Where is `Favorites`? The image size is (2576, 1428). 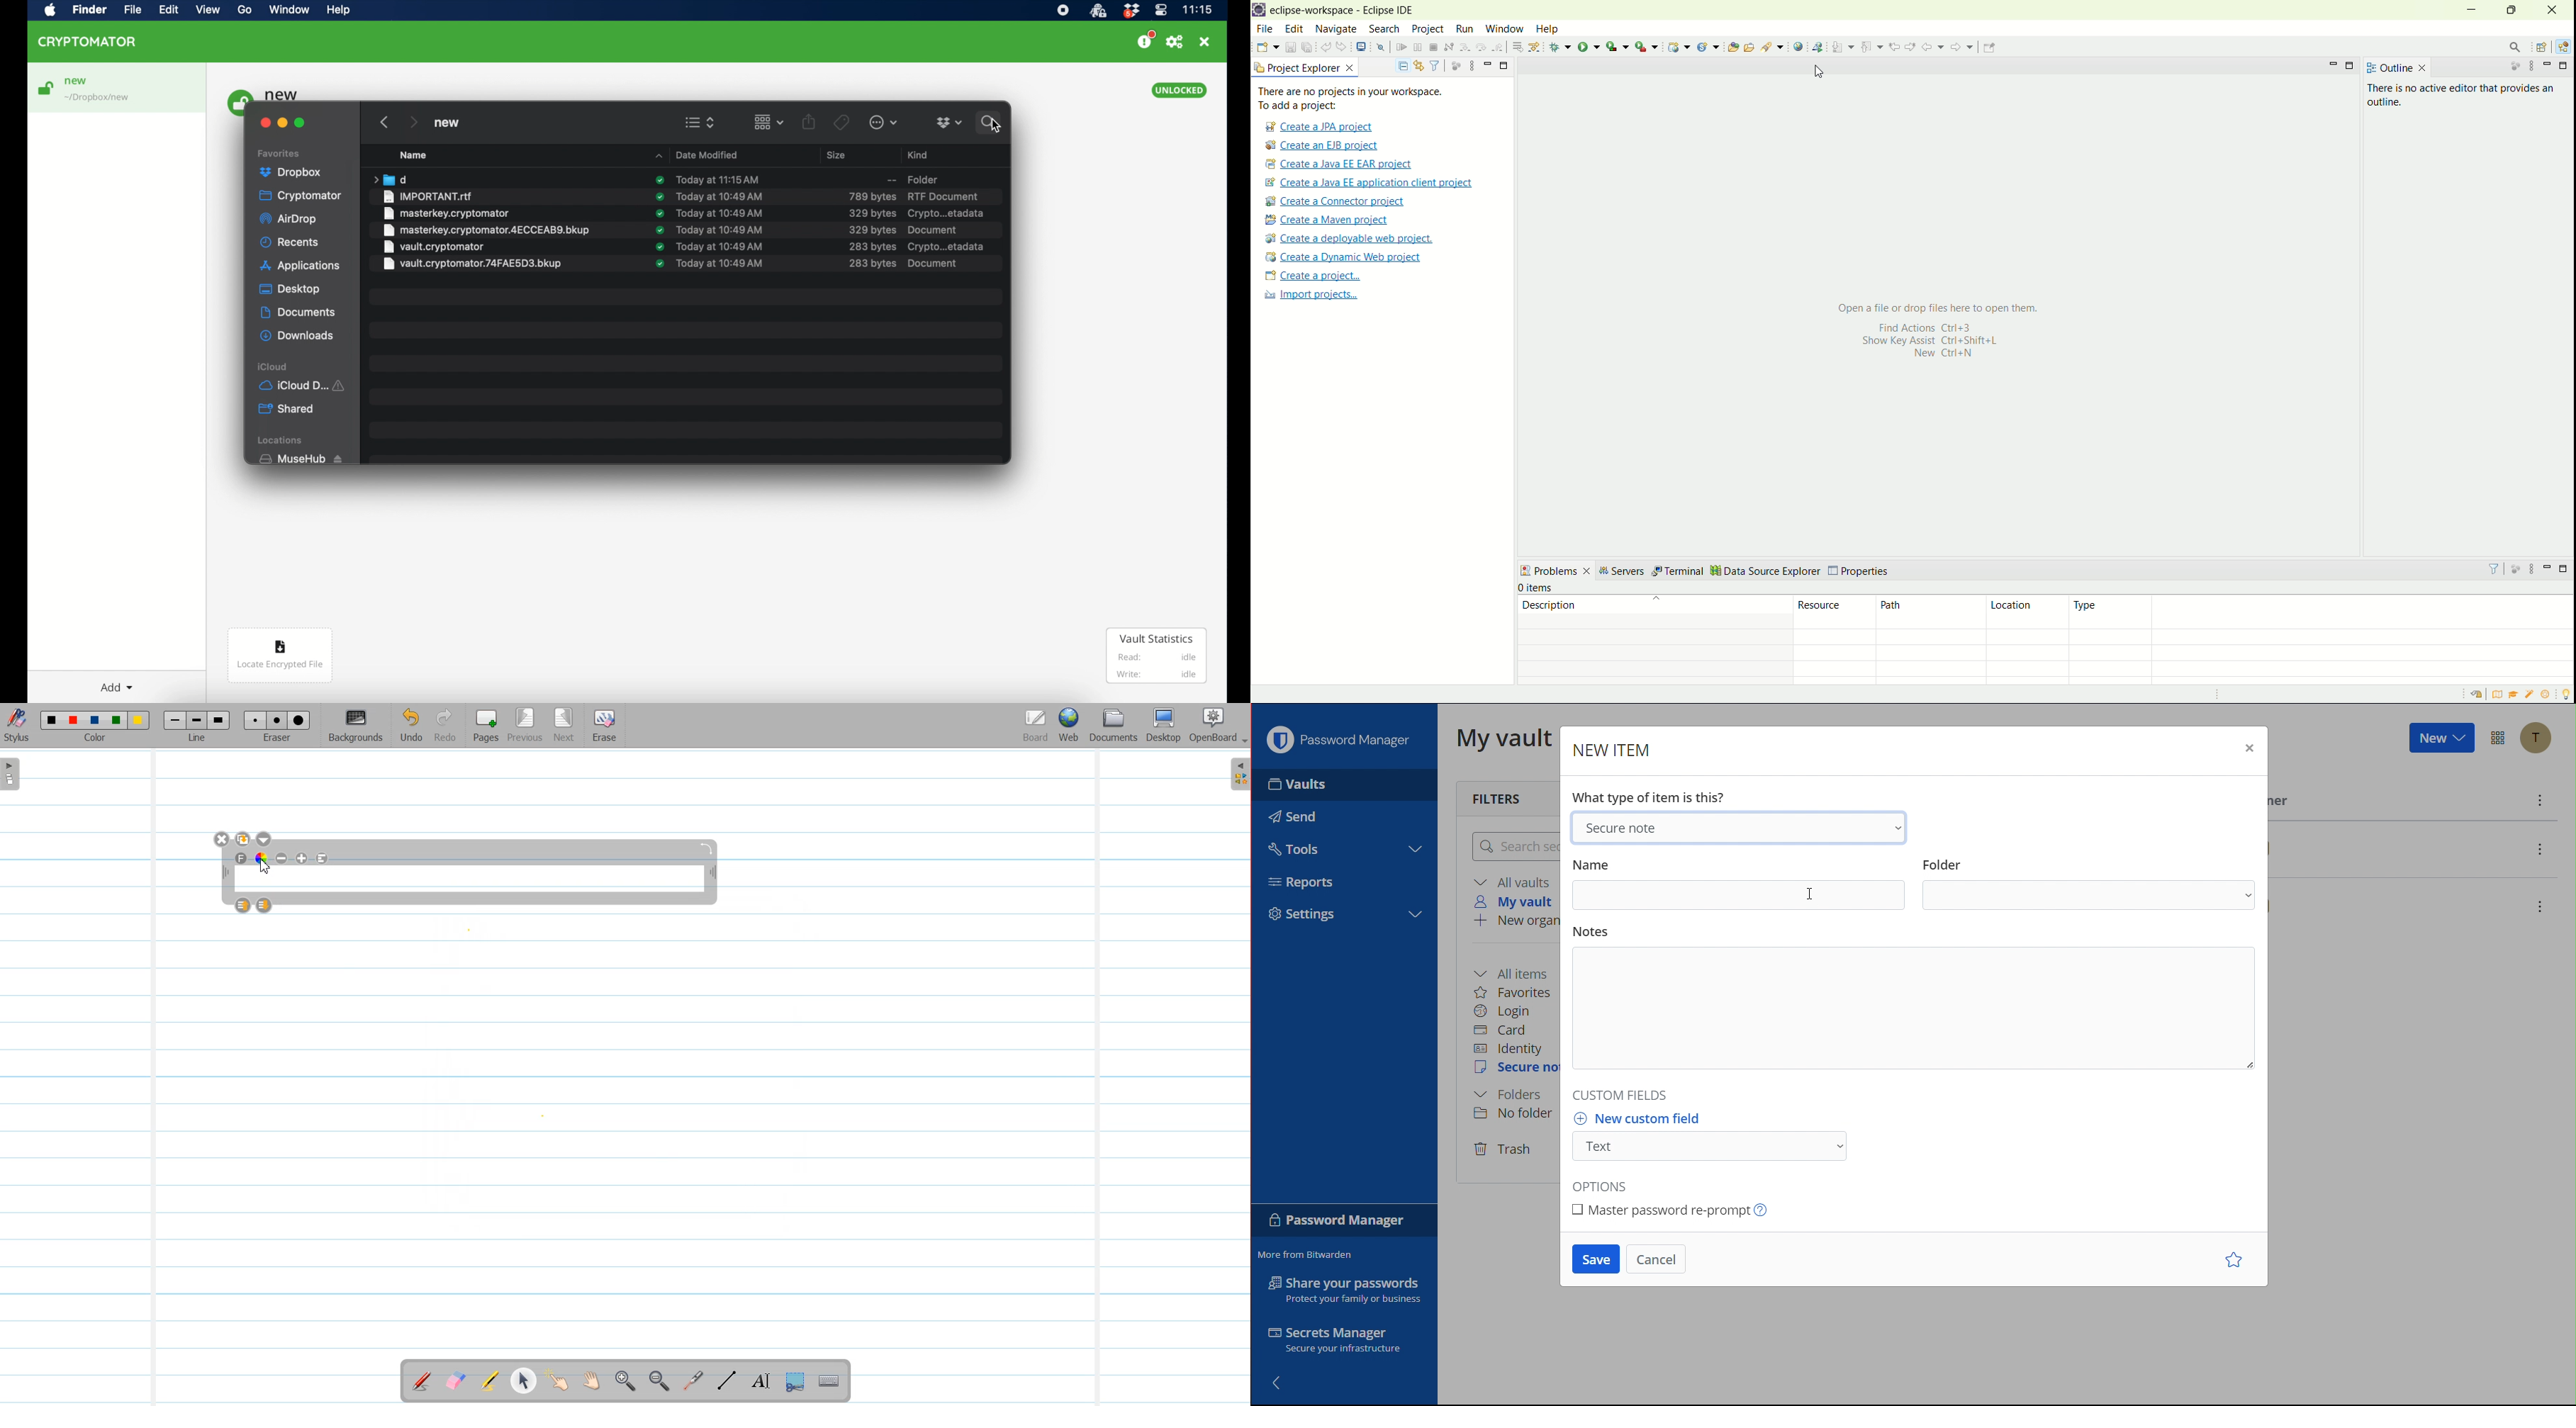 Favorites is located at coordinates (1522, 991).